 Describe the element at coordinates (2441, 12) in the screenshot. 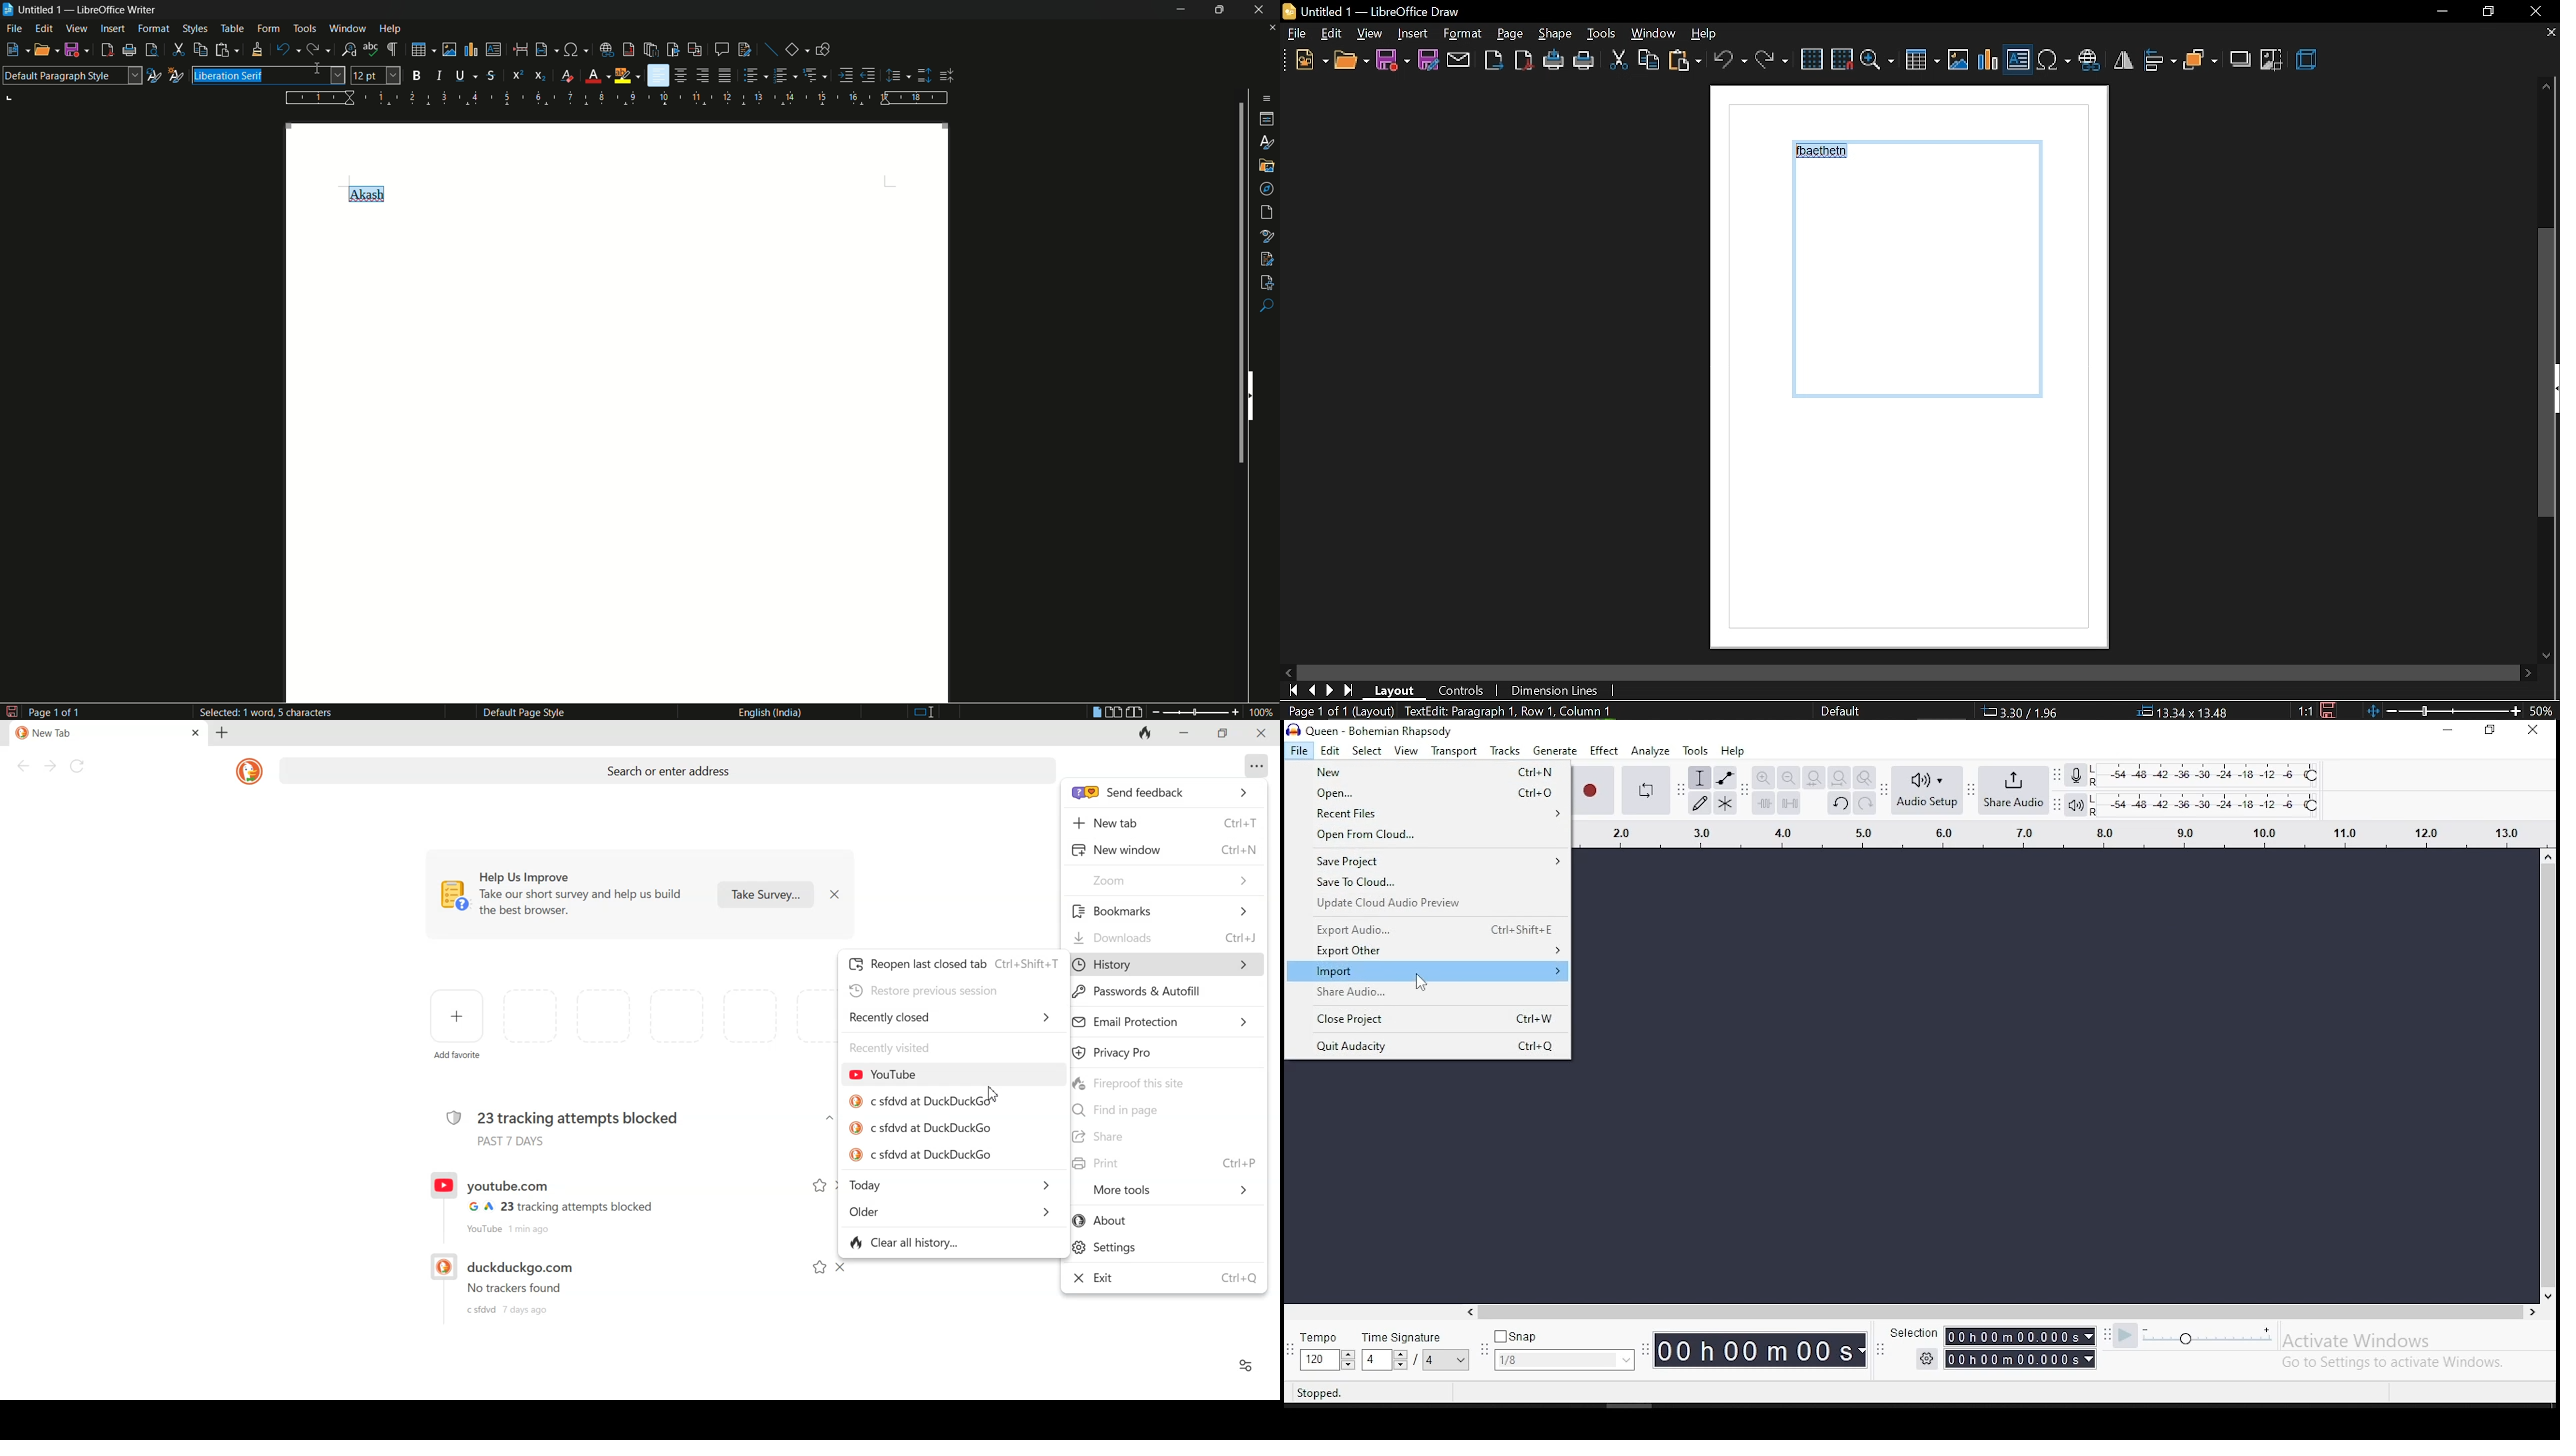

I see `Minimize` at that location.